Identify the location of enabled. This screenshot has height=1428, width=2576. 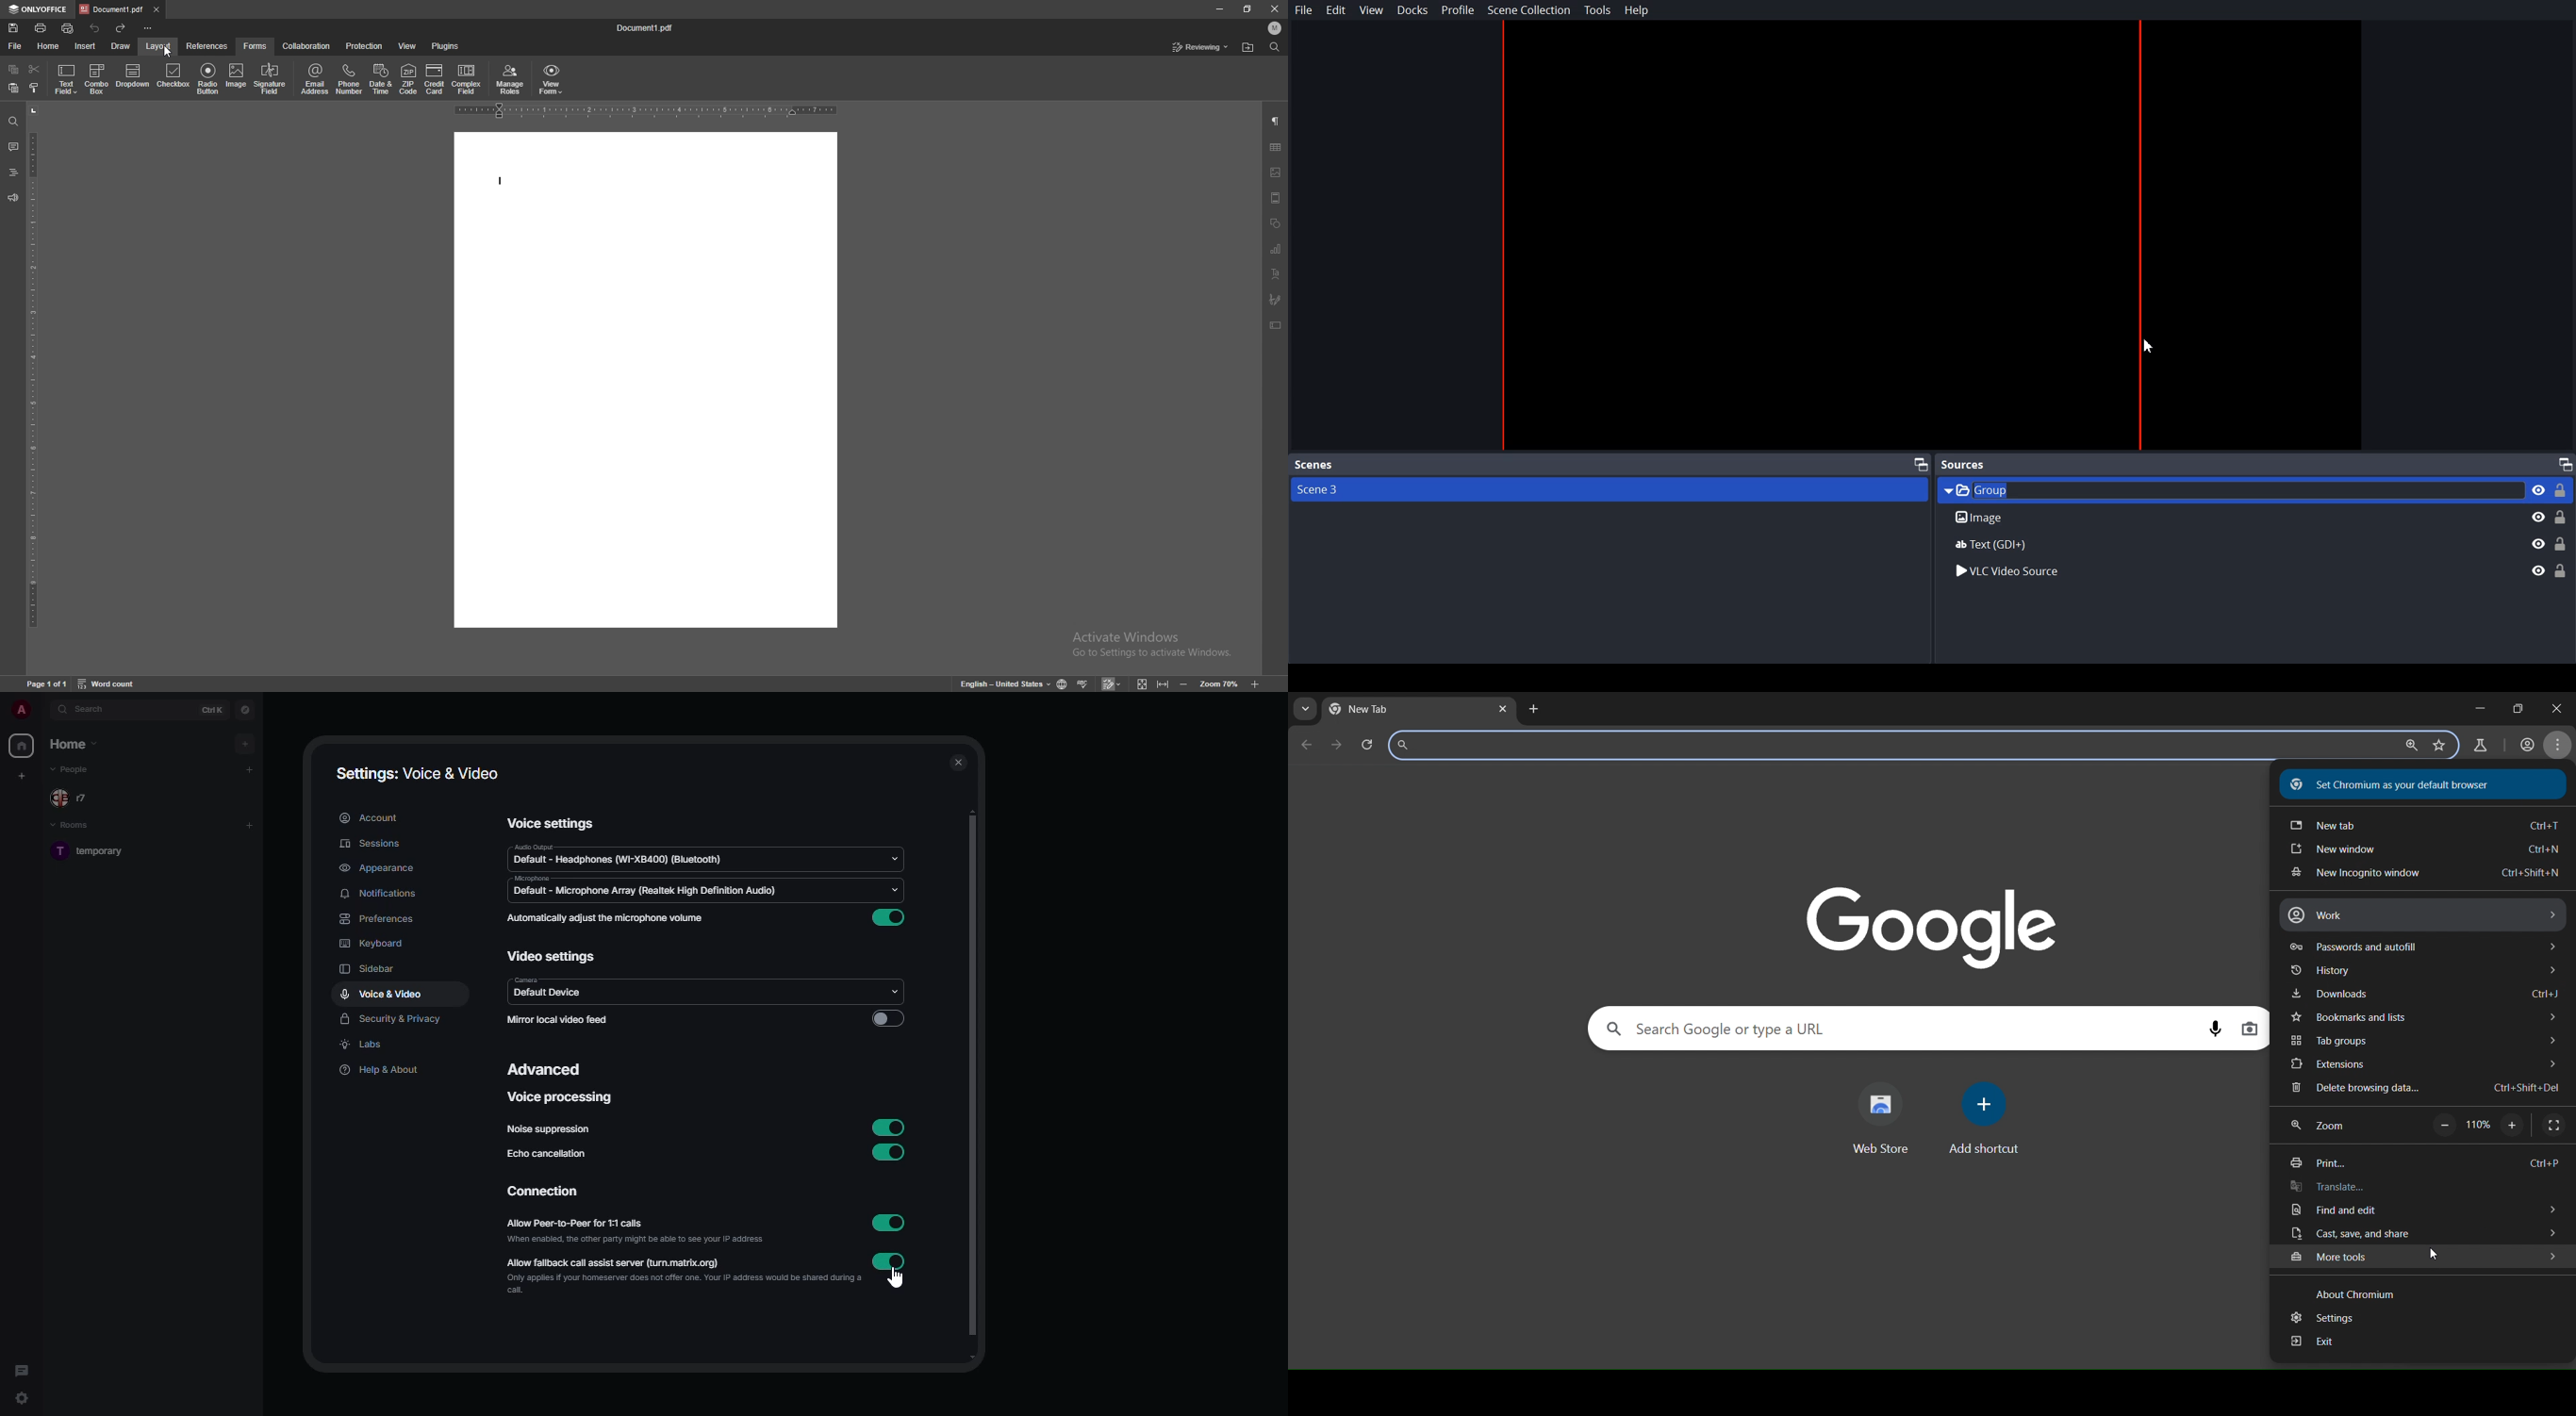
(889, 1223).